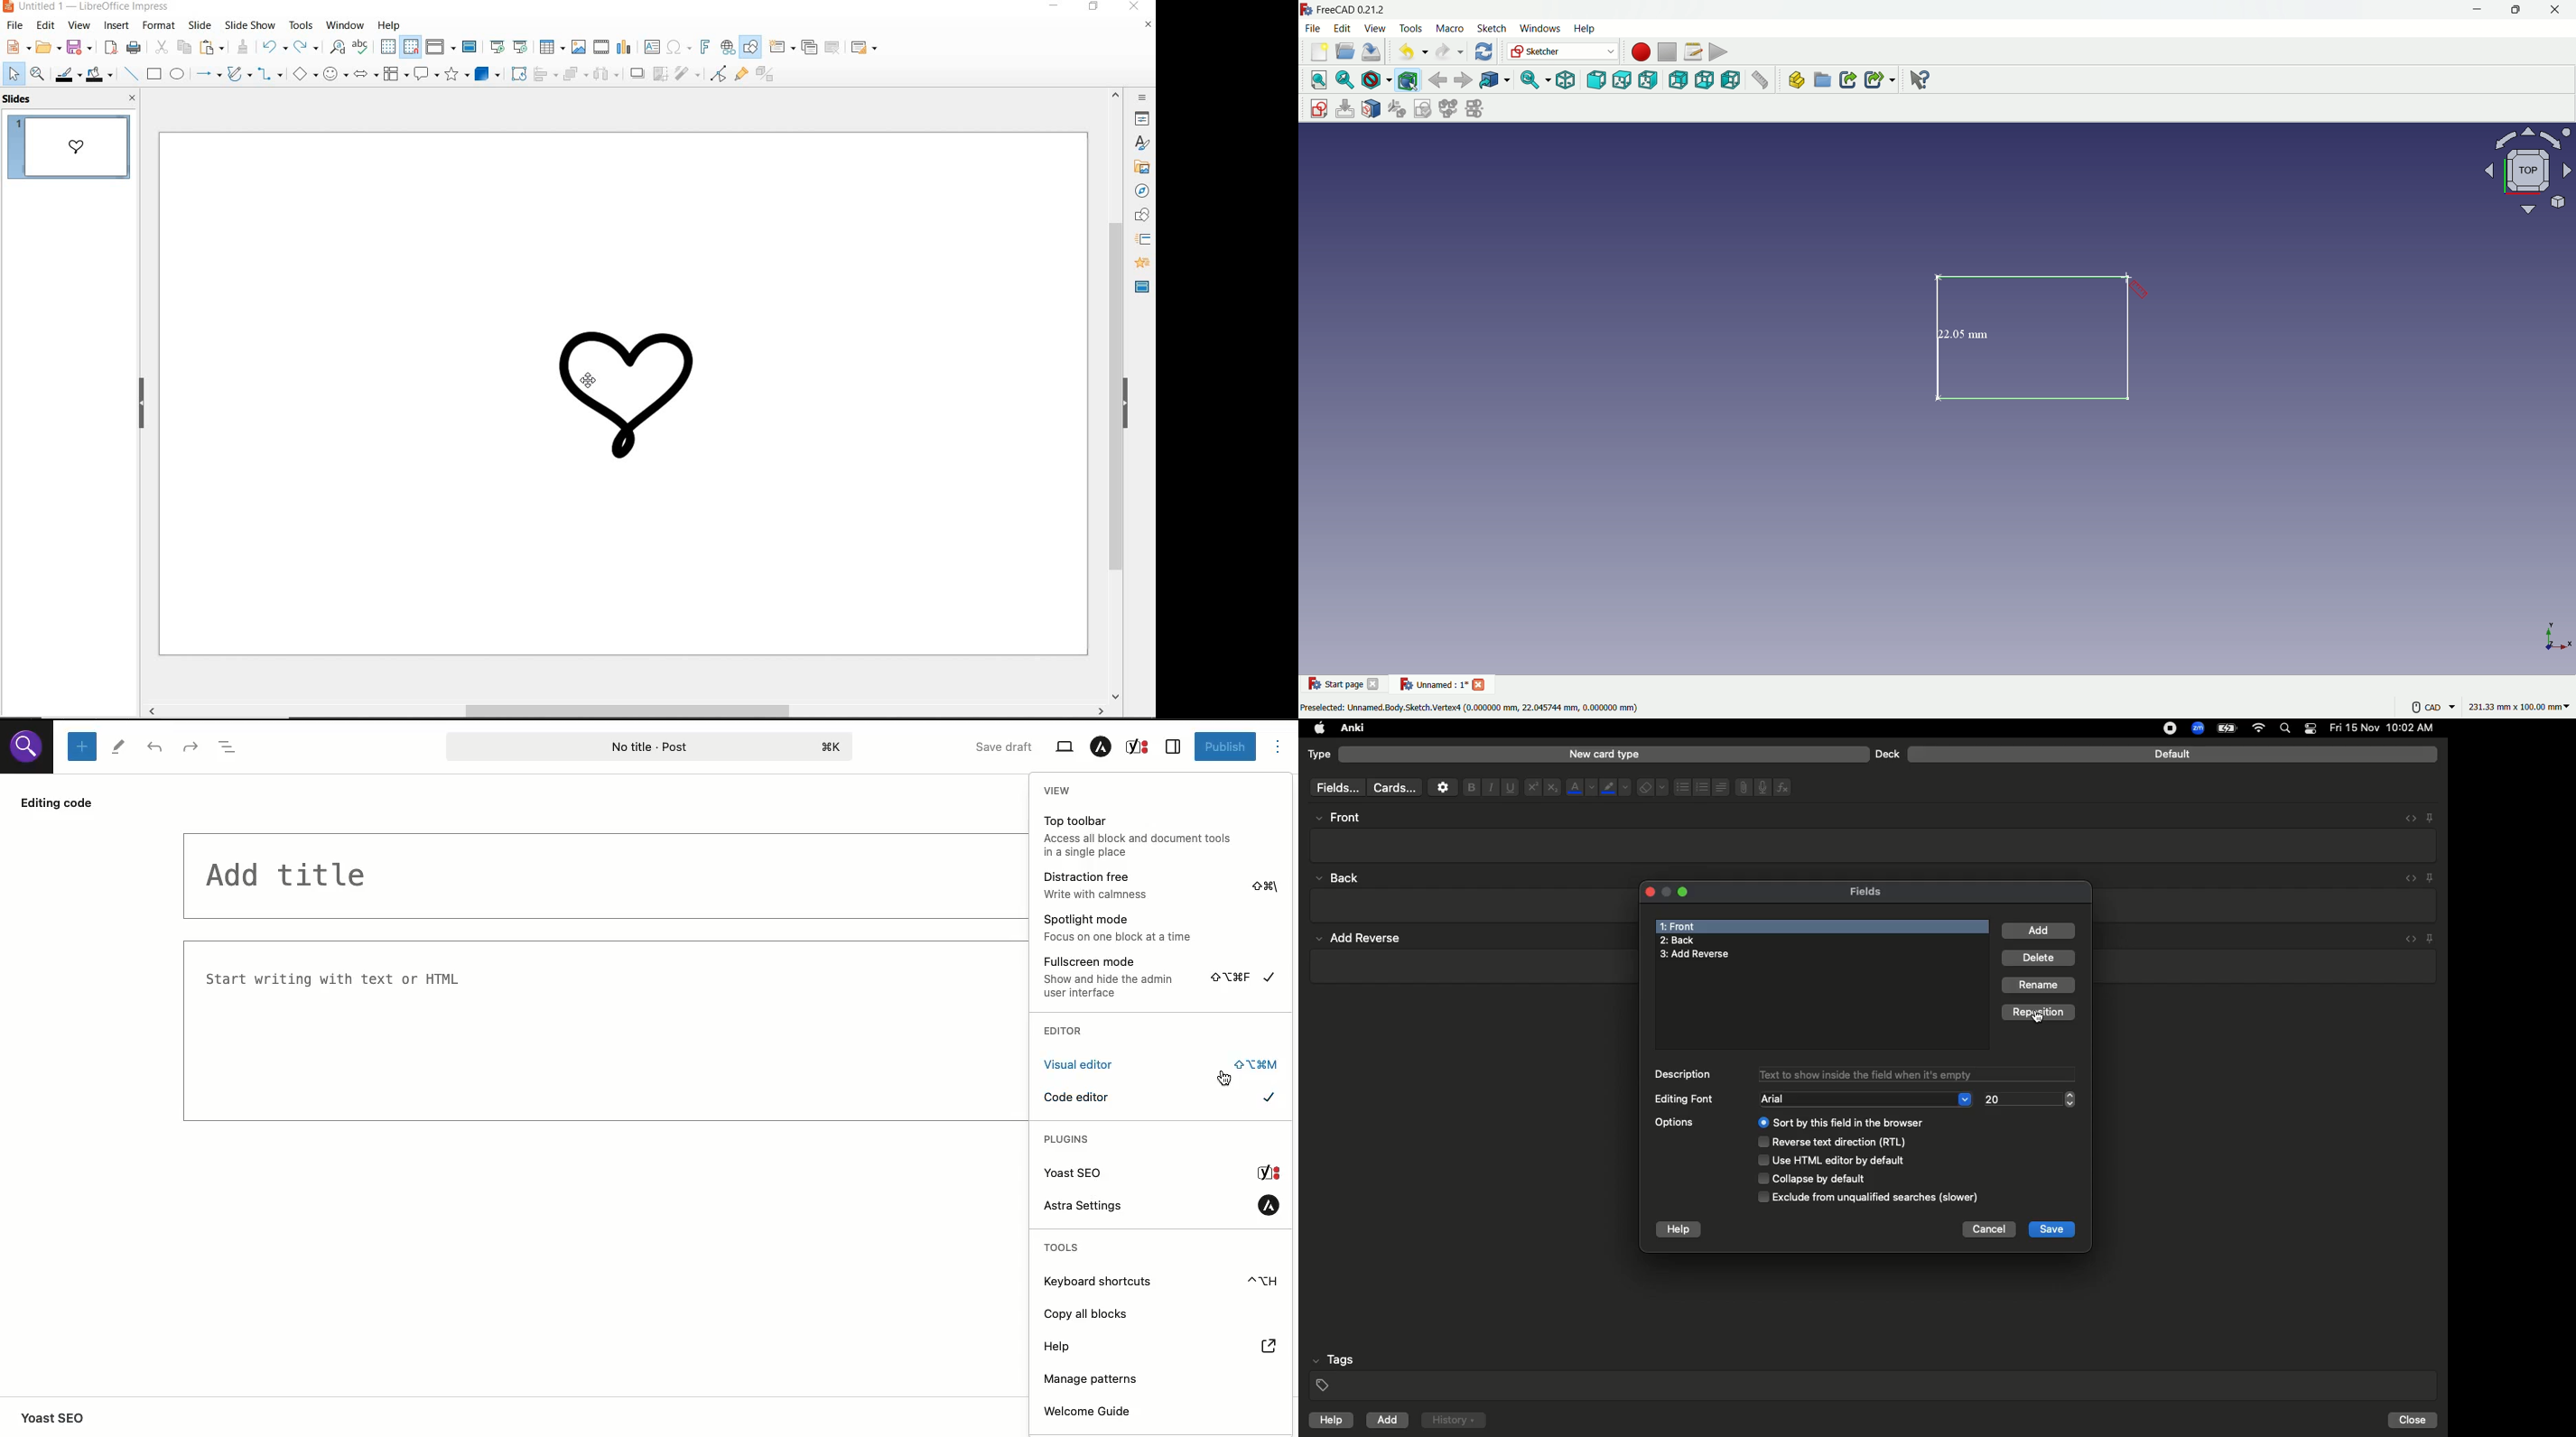  I want to click on current project name, so click(1431, 684).